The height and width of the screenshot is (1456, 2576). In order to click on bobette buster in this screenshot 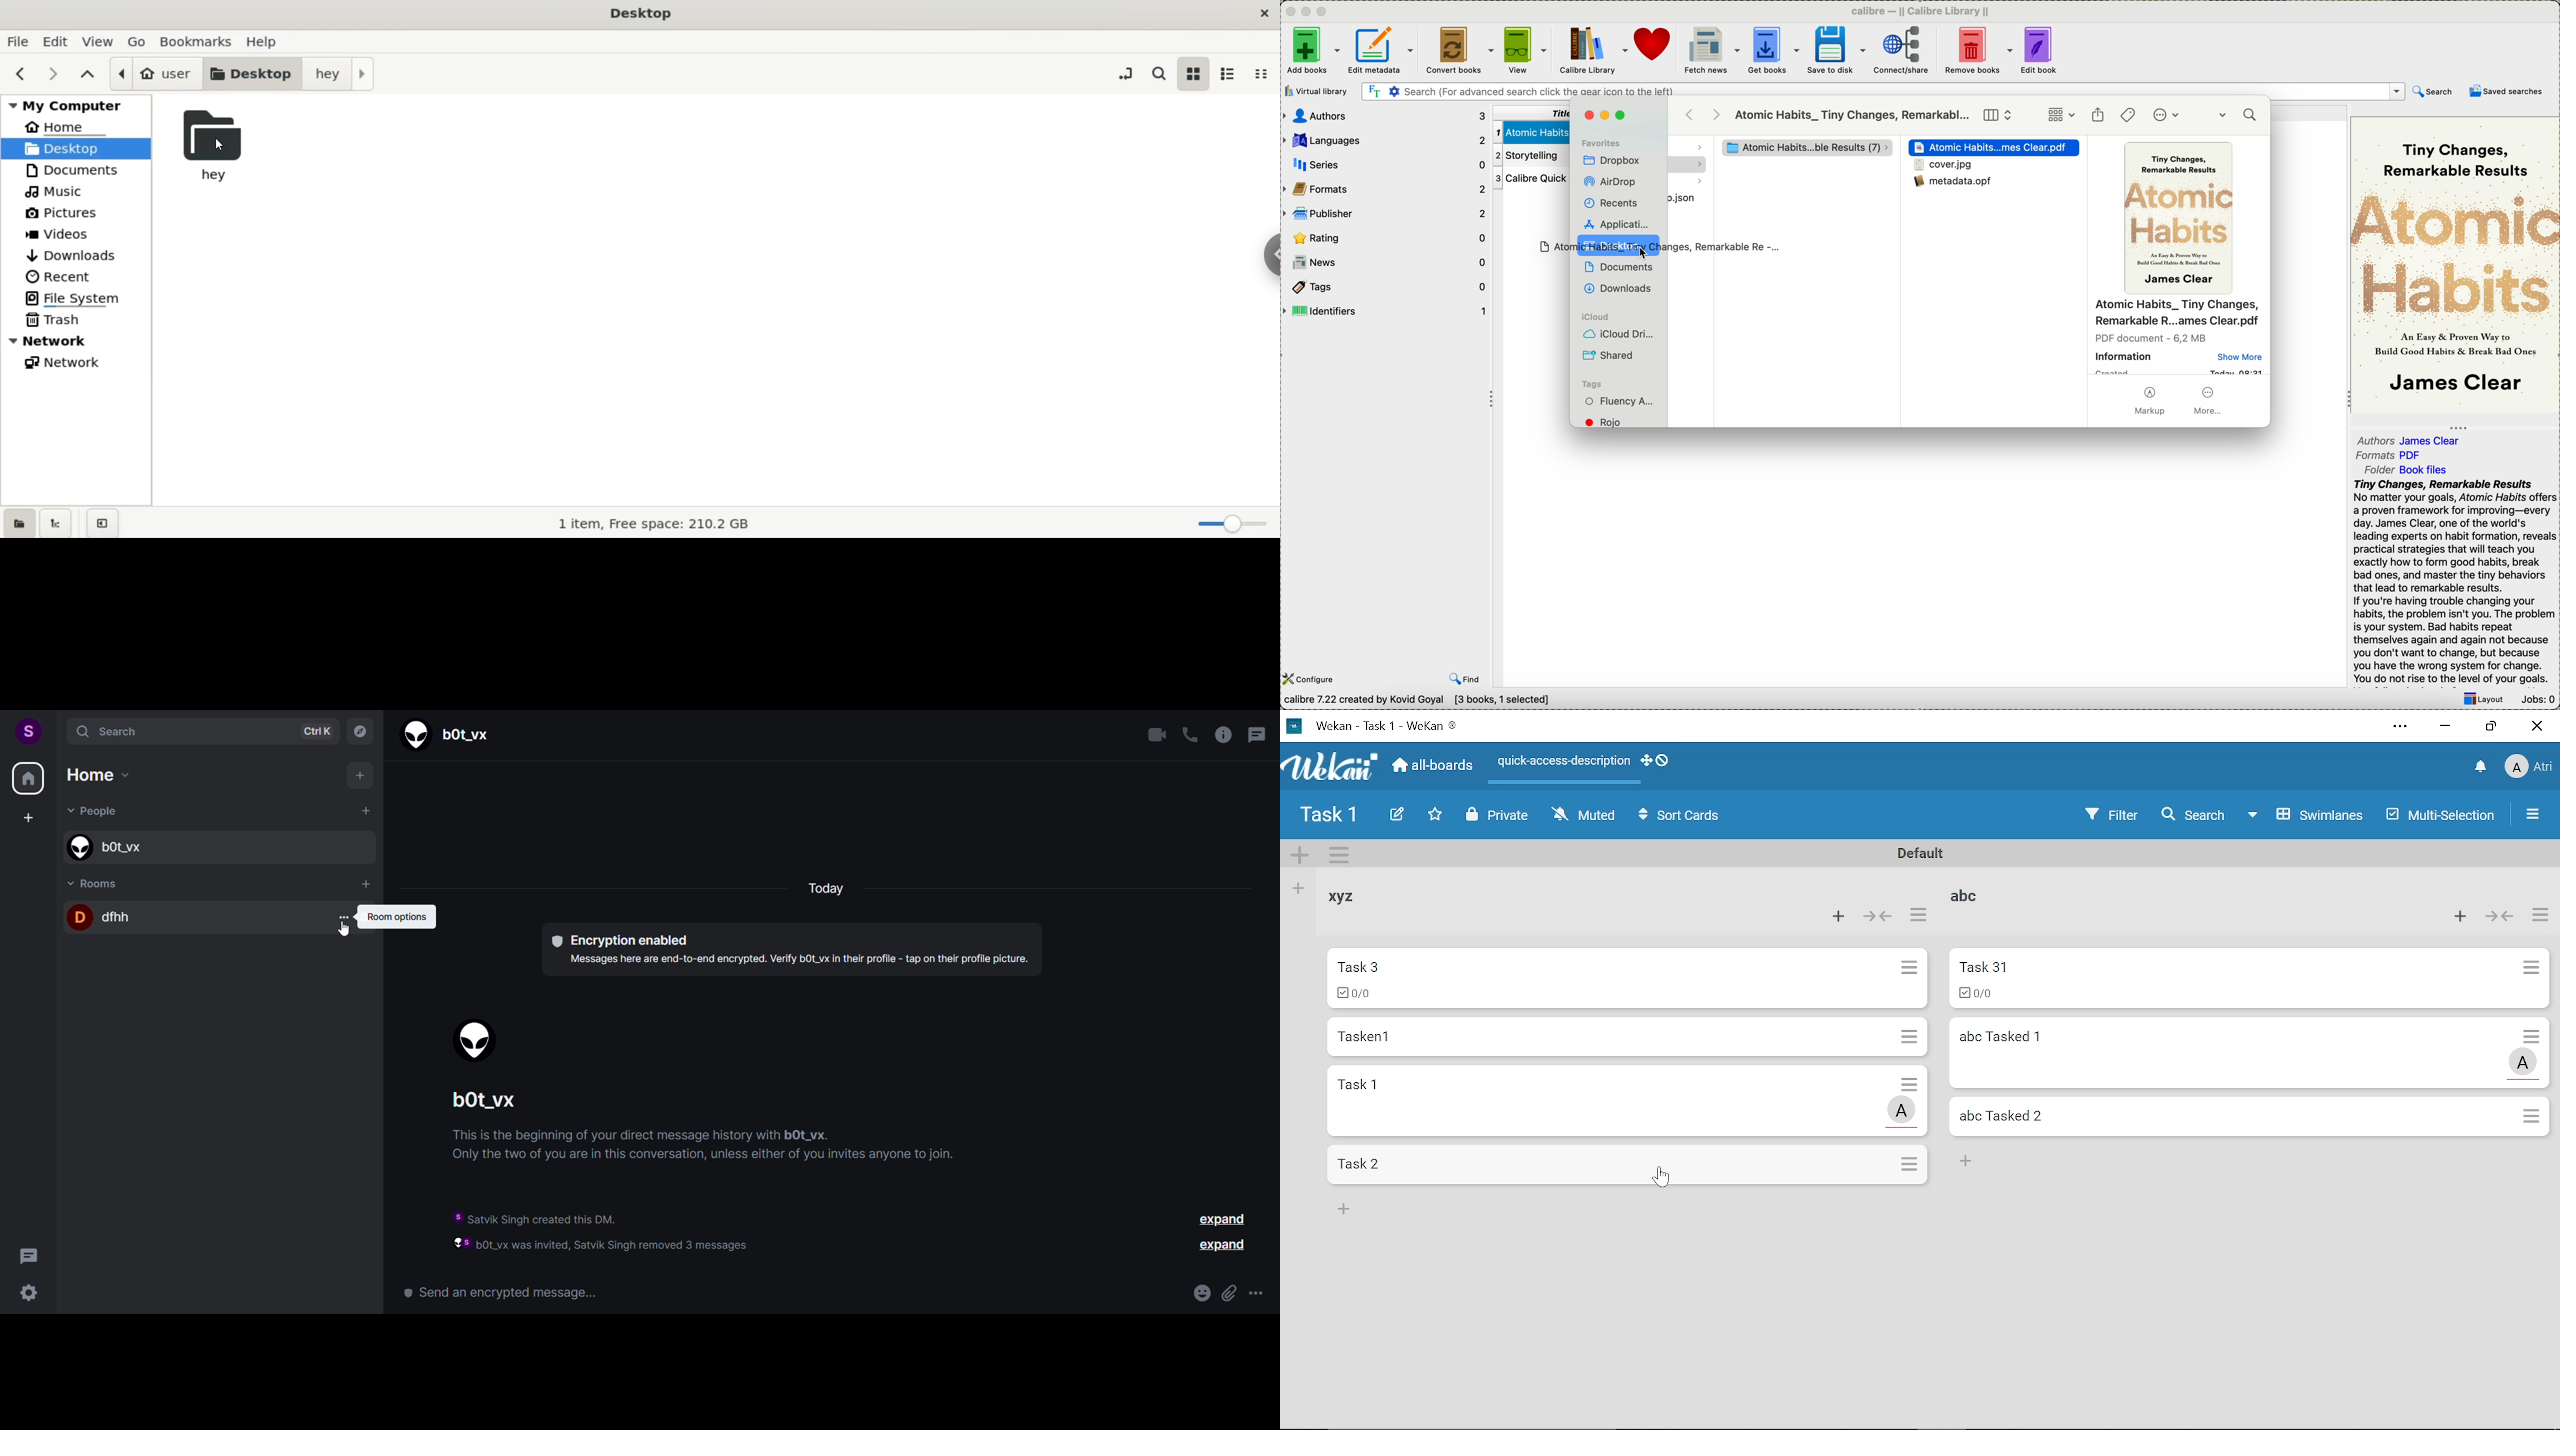, I will do `click(1800, 147)`.